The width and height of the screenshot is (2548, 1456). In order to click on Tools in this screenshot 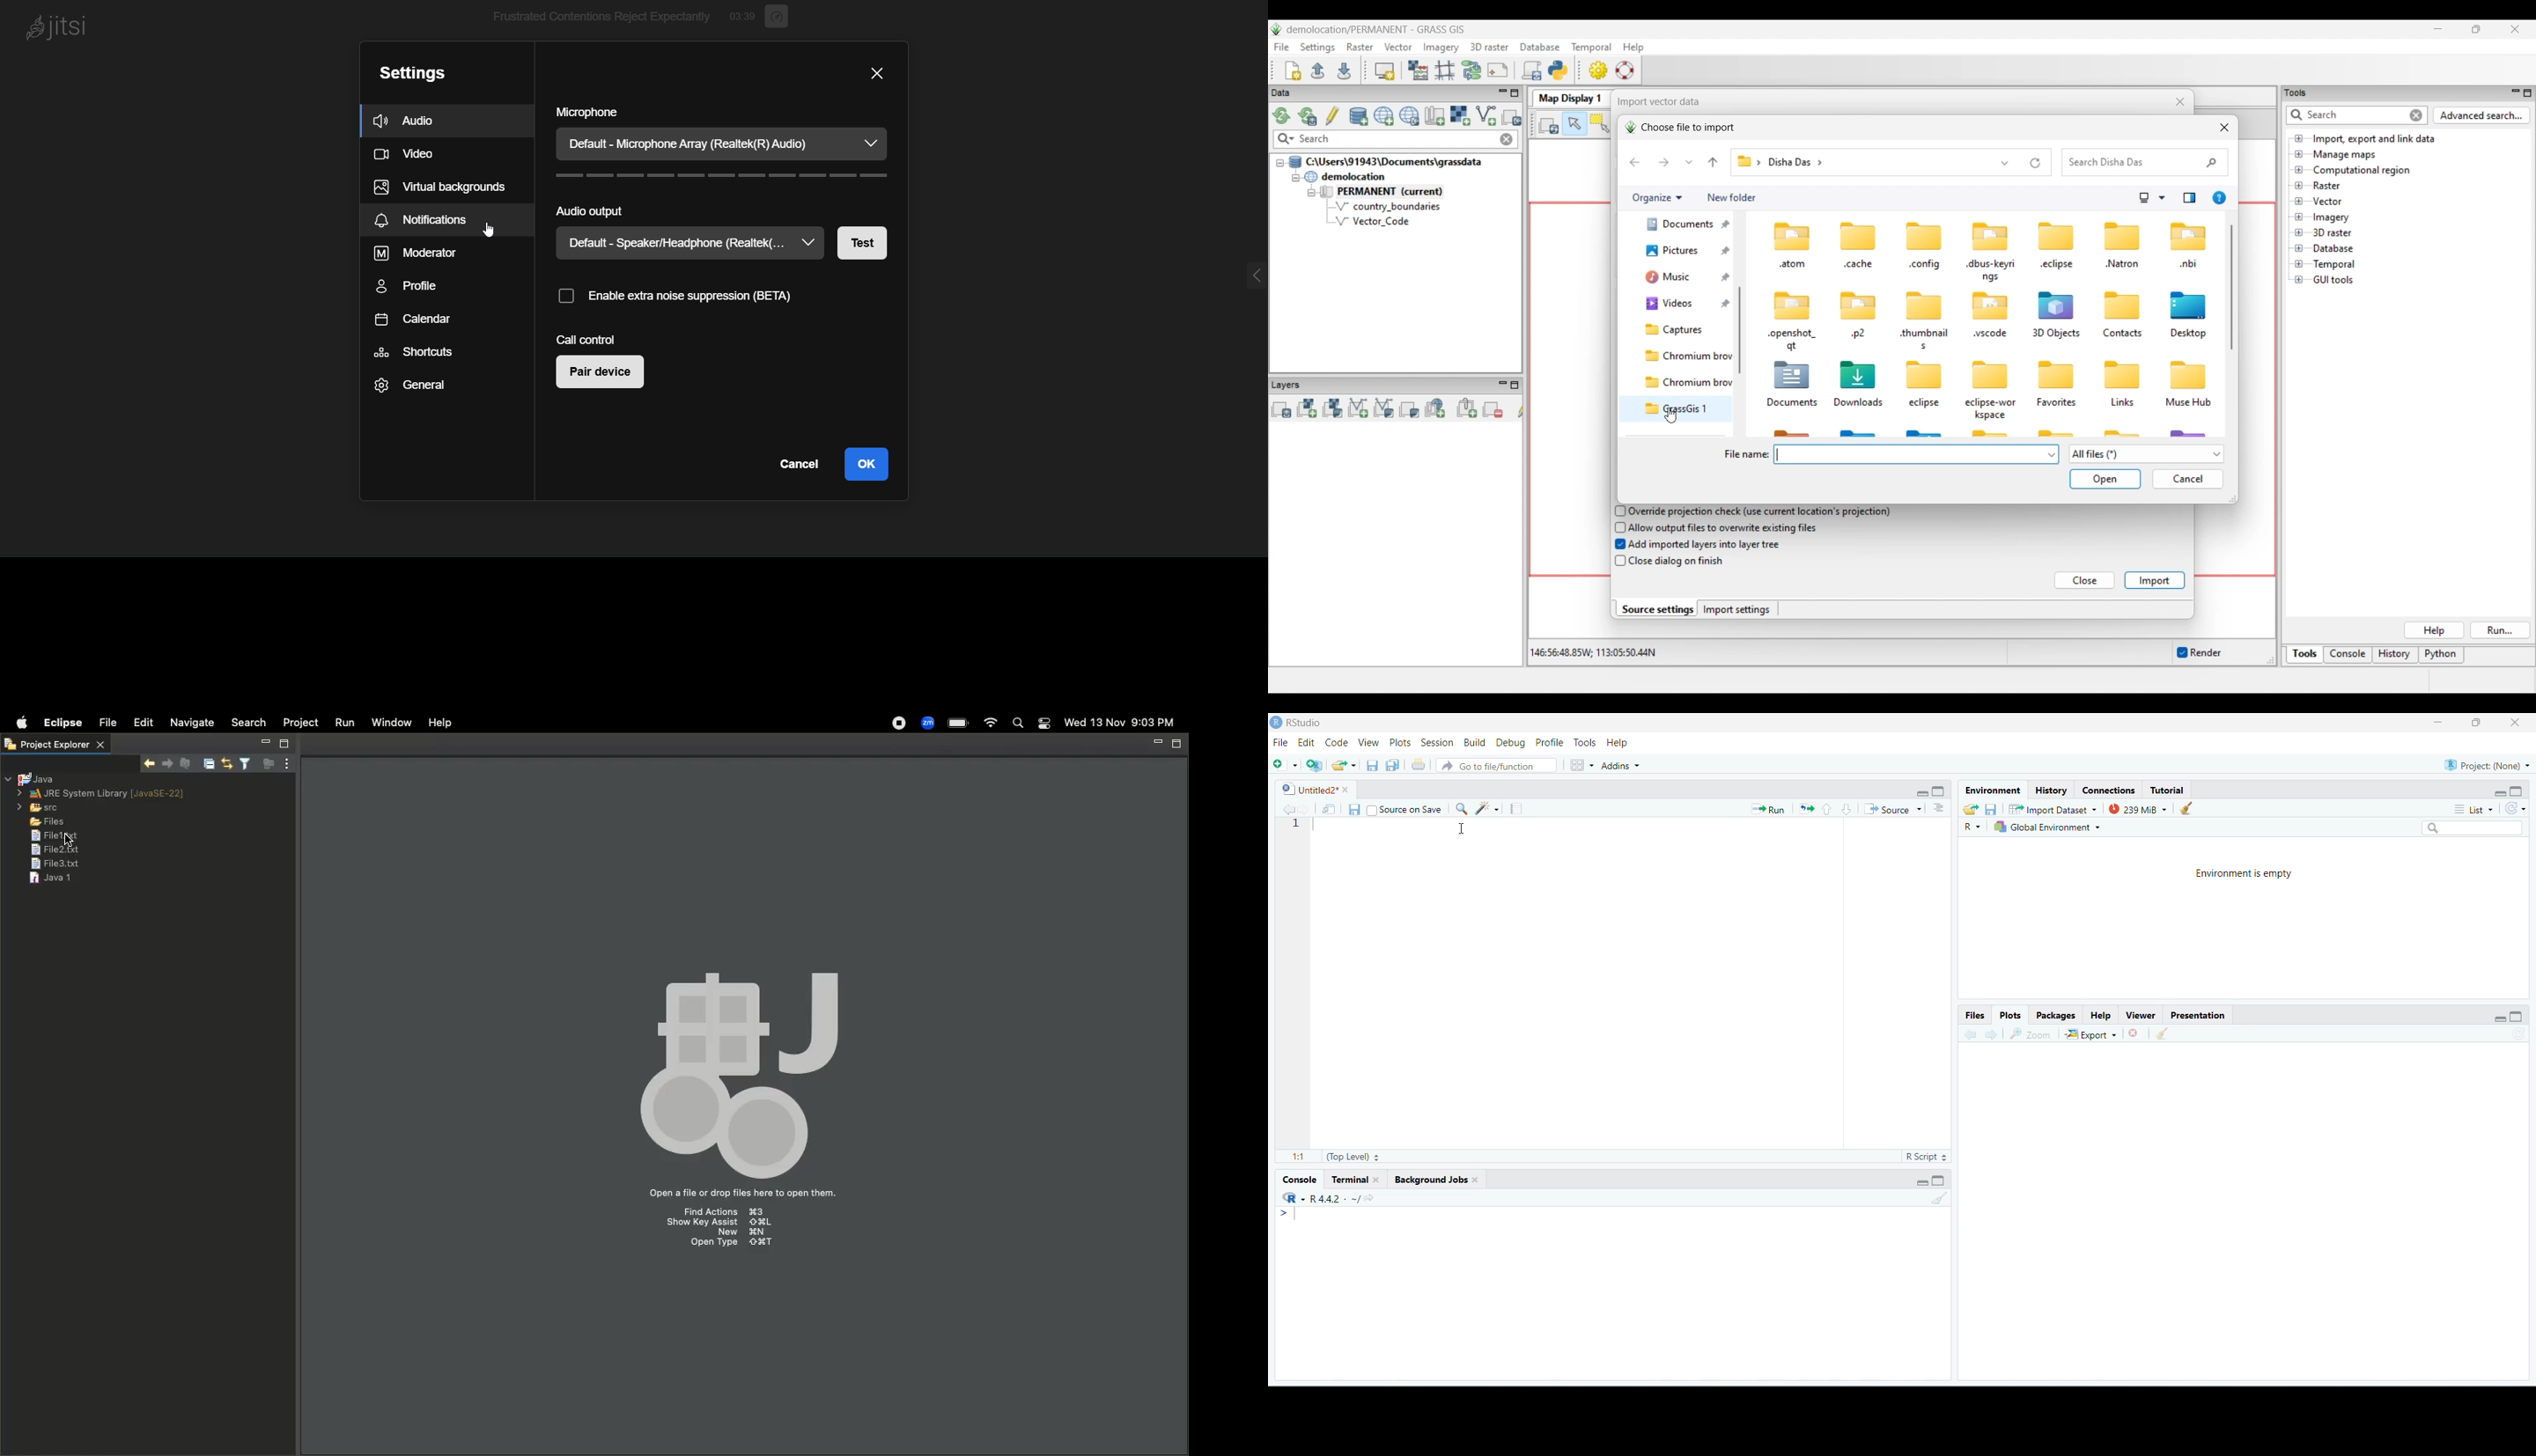, I will do `click(1584, 742)`.